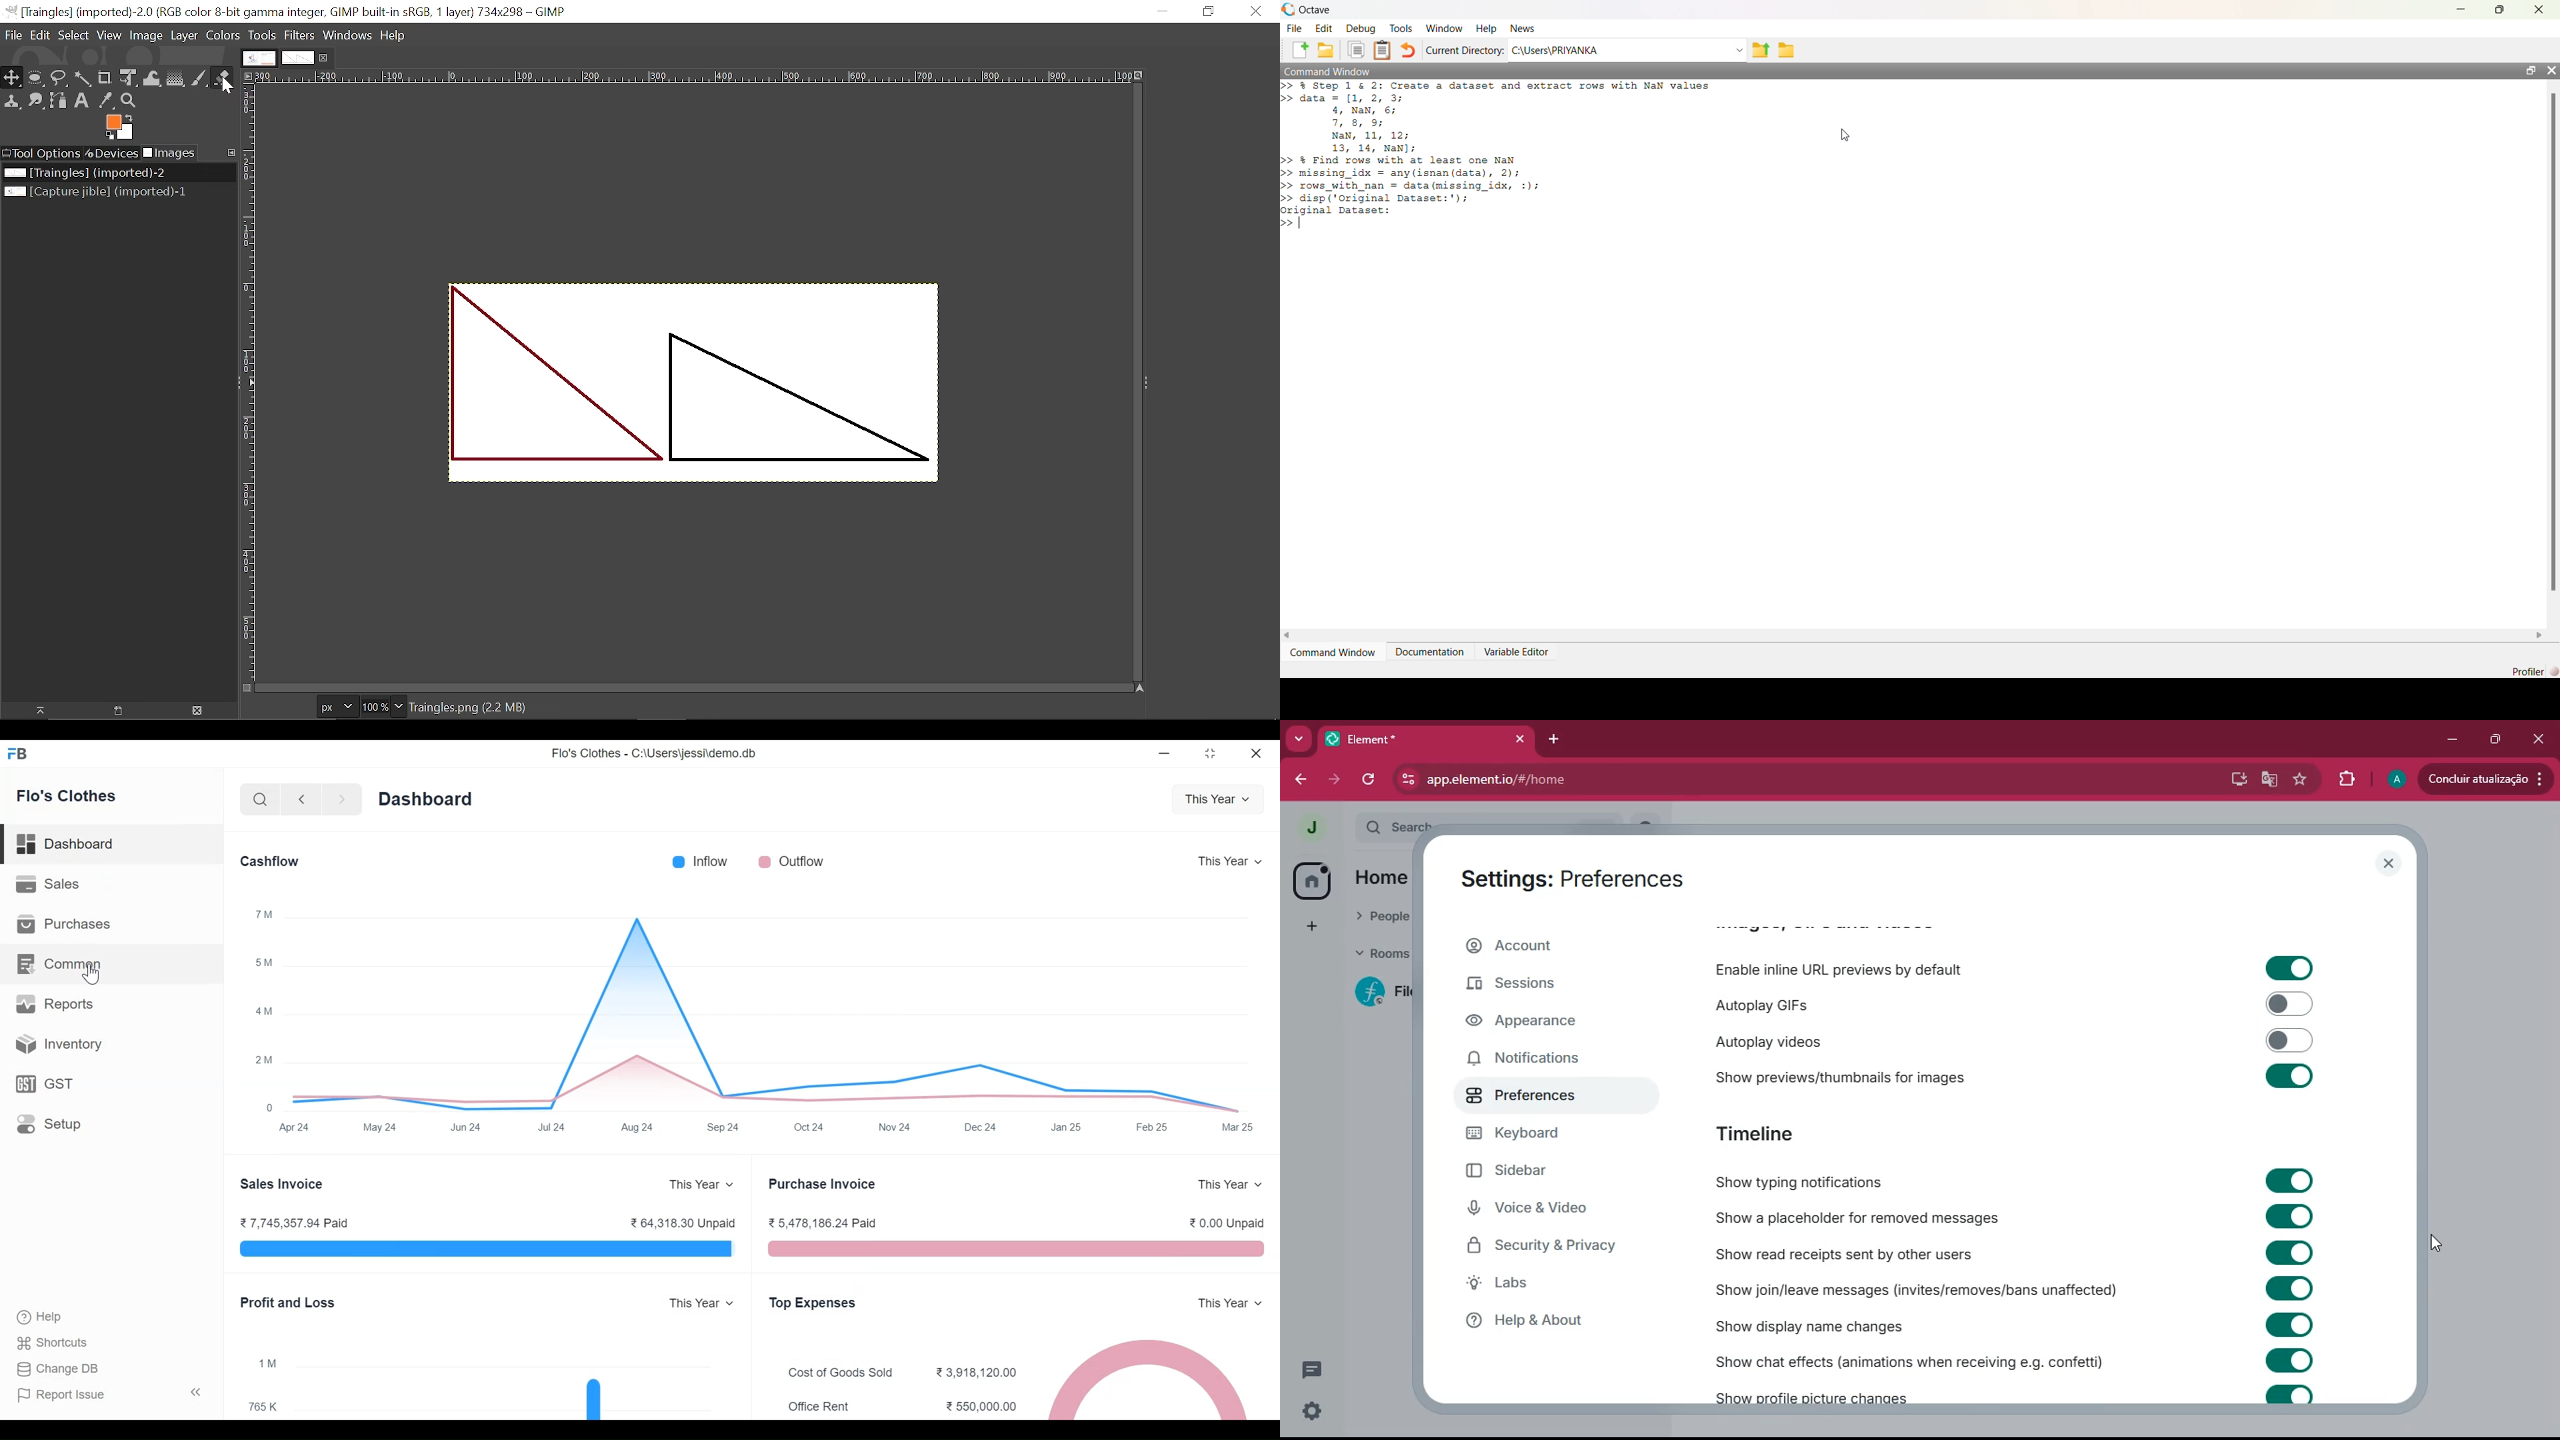  Describe the element at coordinates (983, 1405) in the screenshot. I see `550,000.00` at that location.